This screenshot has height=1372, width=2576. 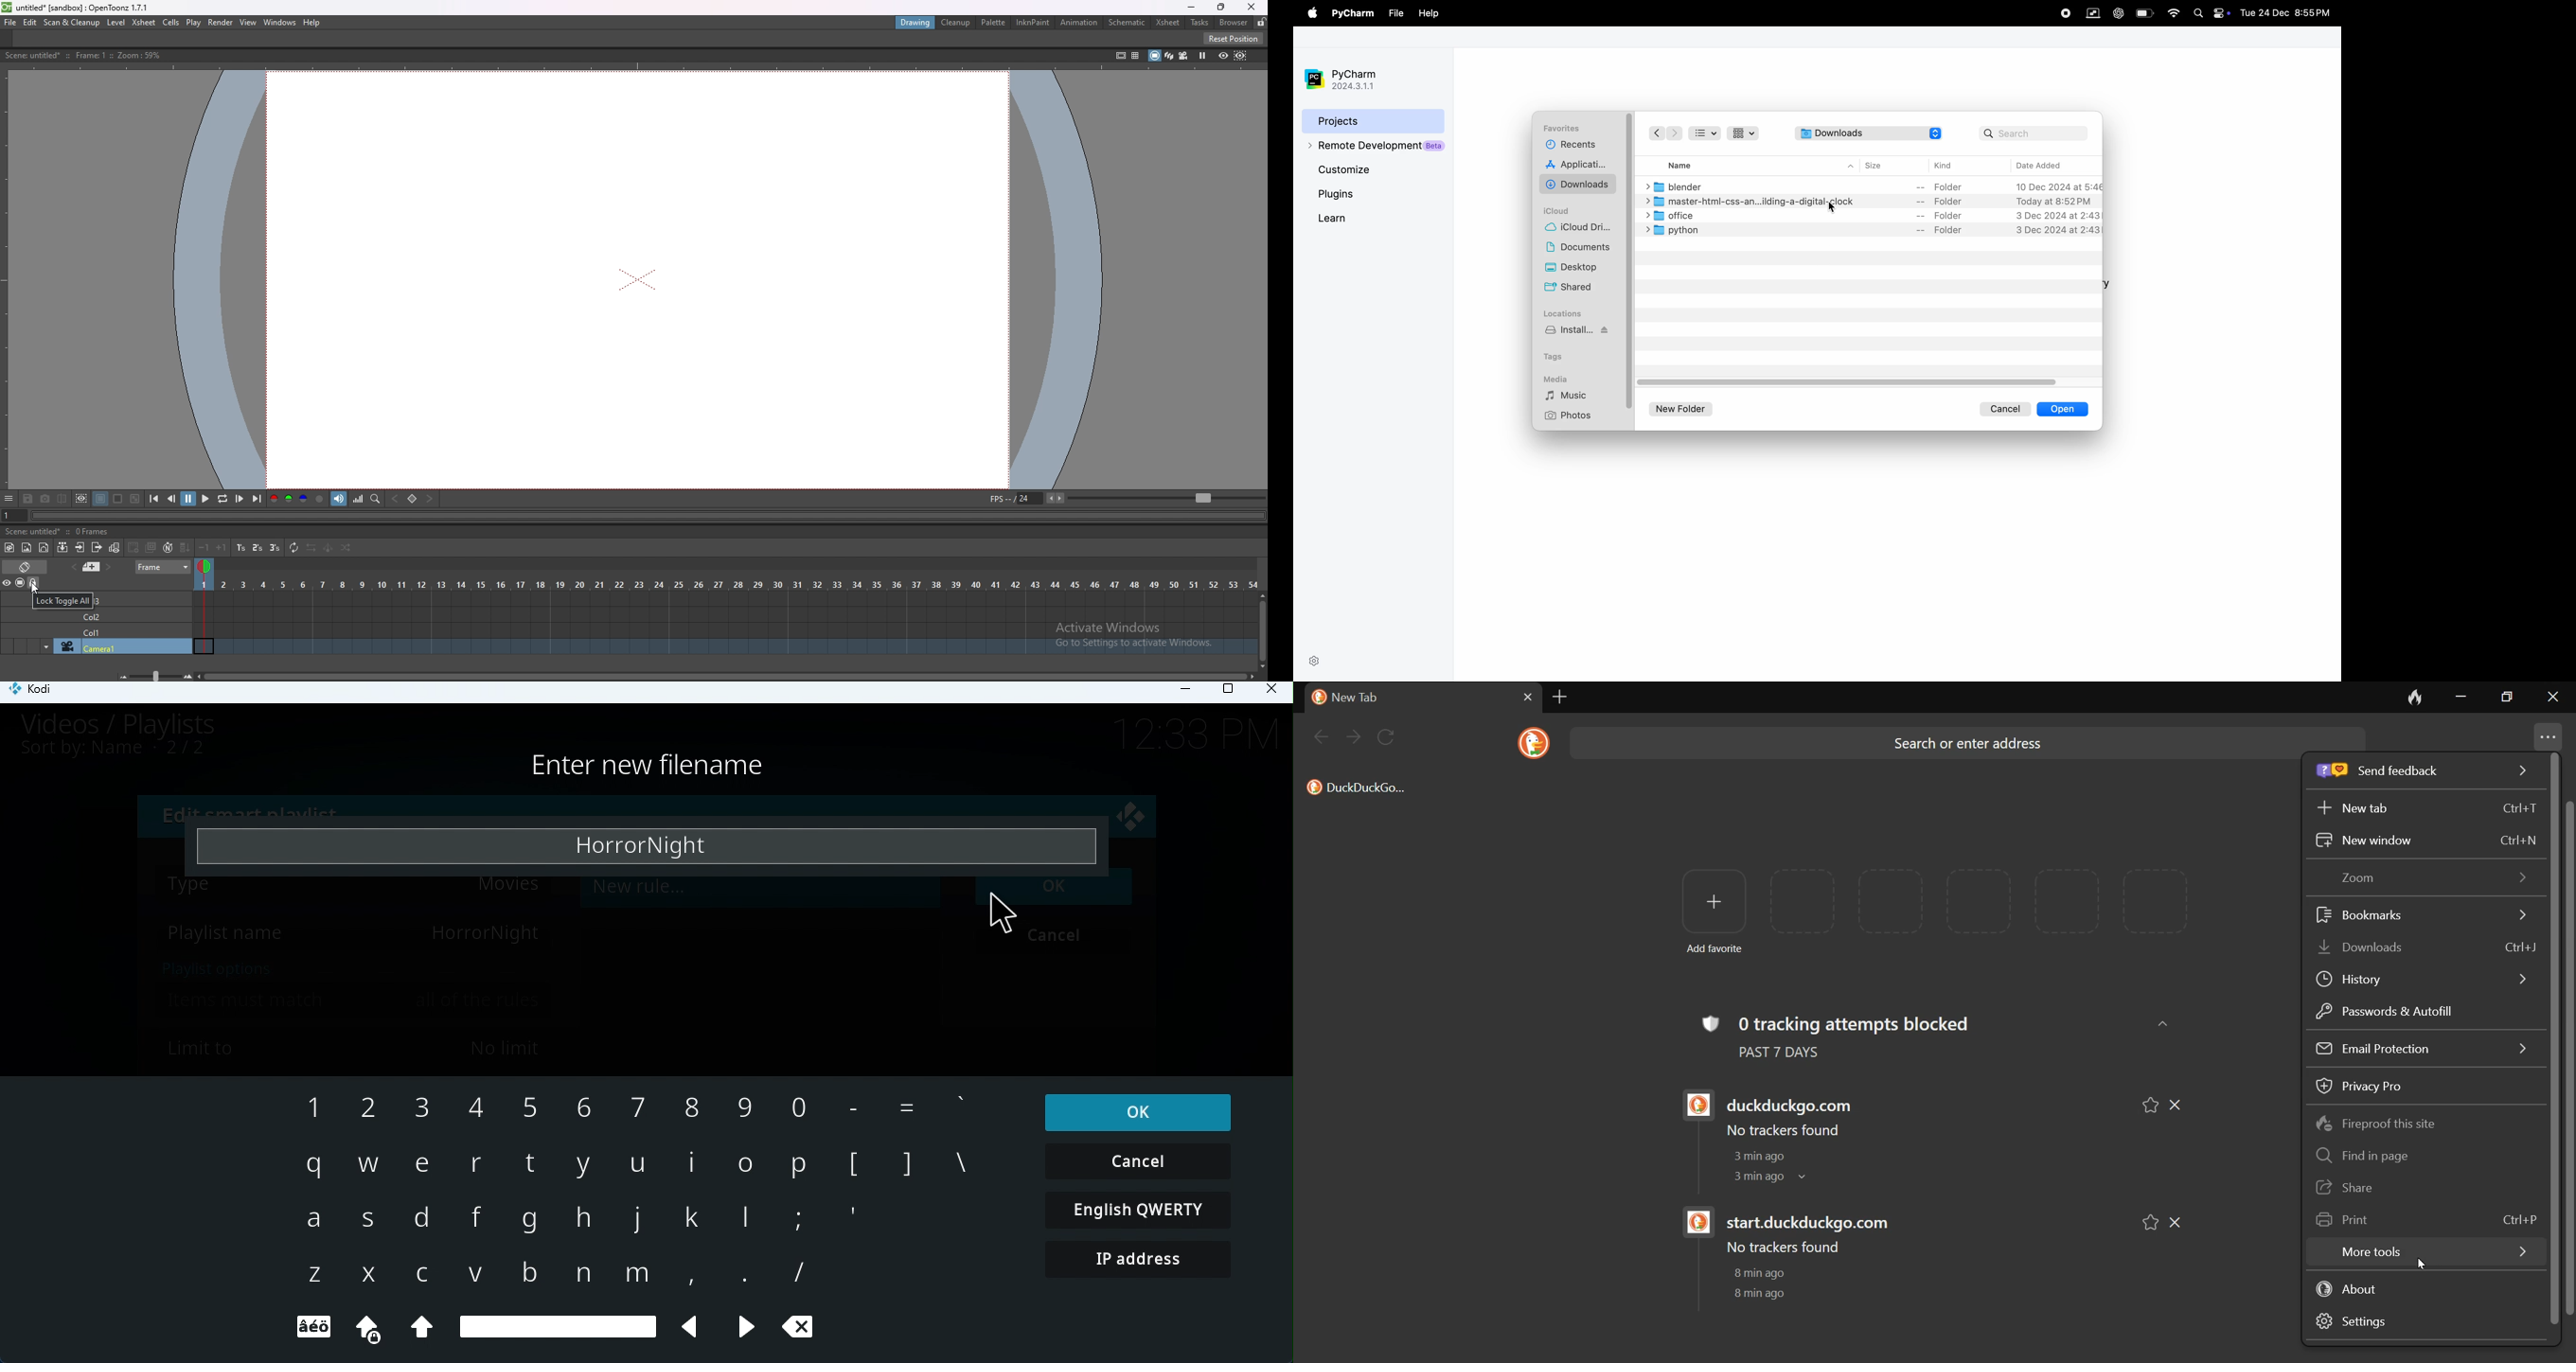 I want to click on set, so click(x=412, y=499).